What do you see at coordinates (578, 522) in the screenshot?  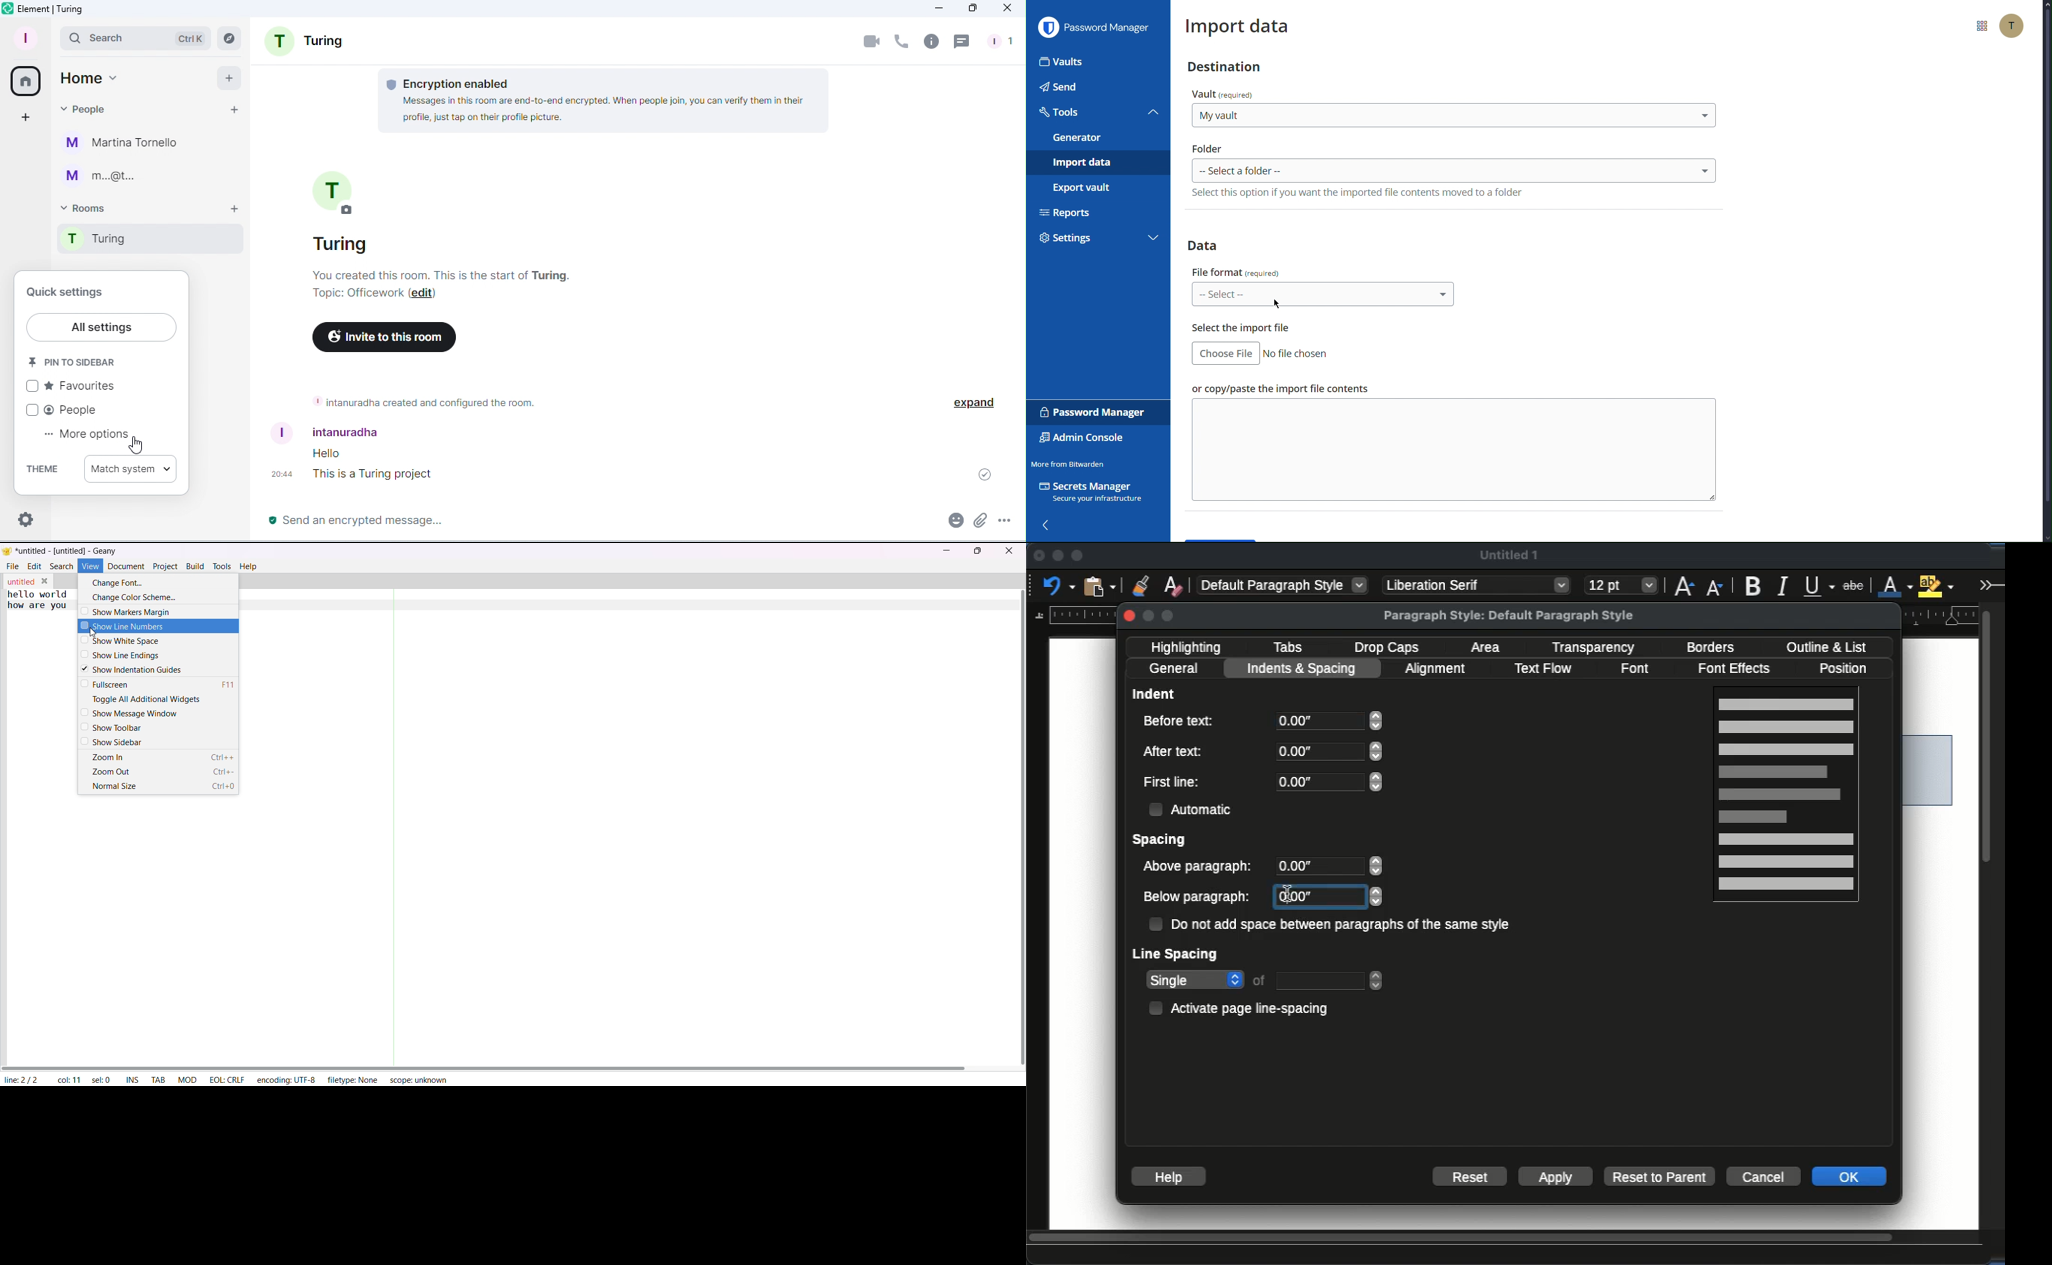 I see `Write message` at bounding box center [578, 522].